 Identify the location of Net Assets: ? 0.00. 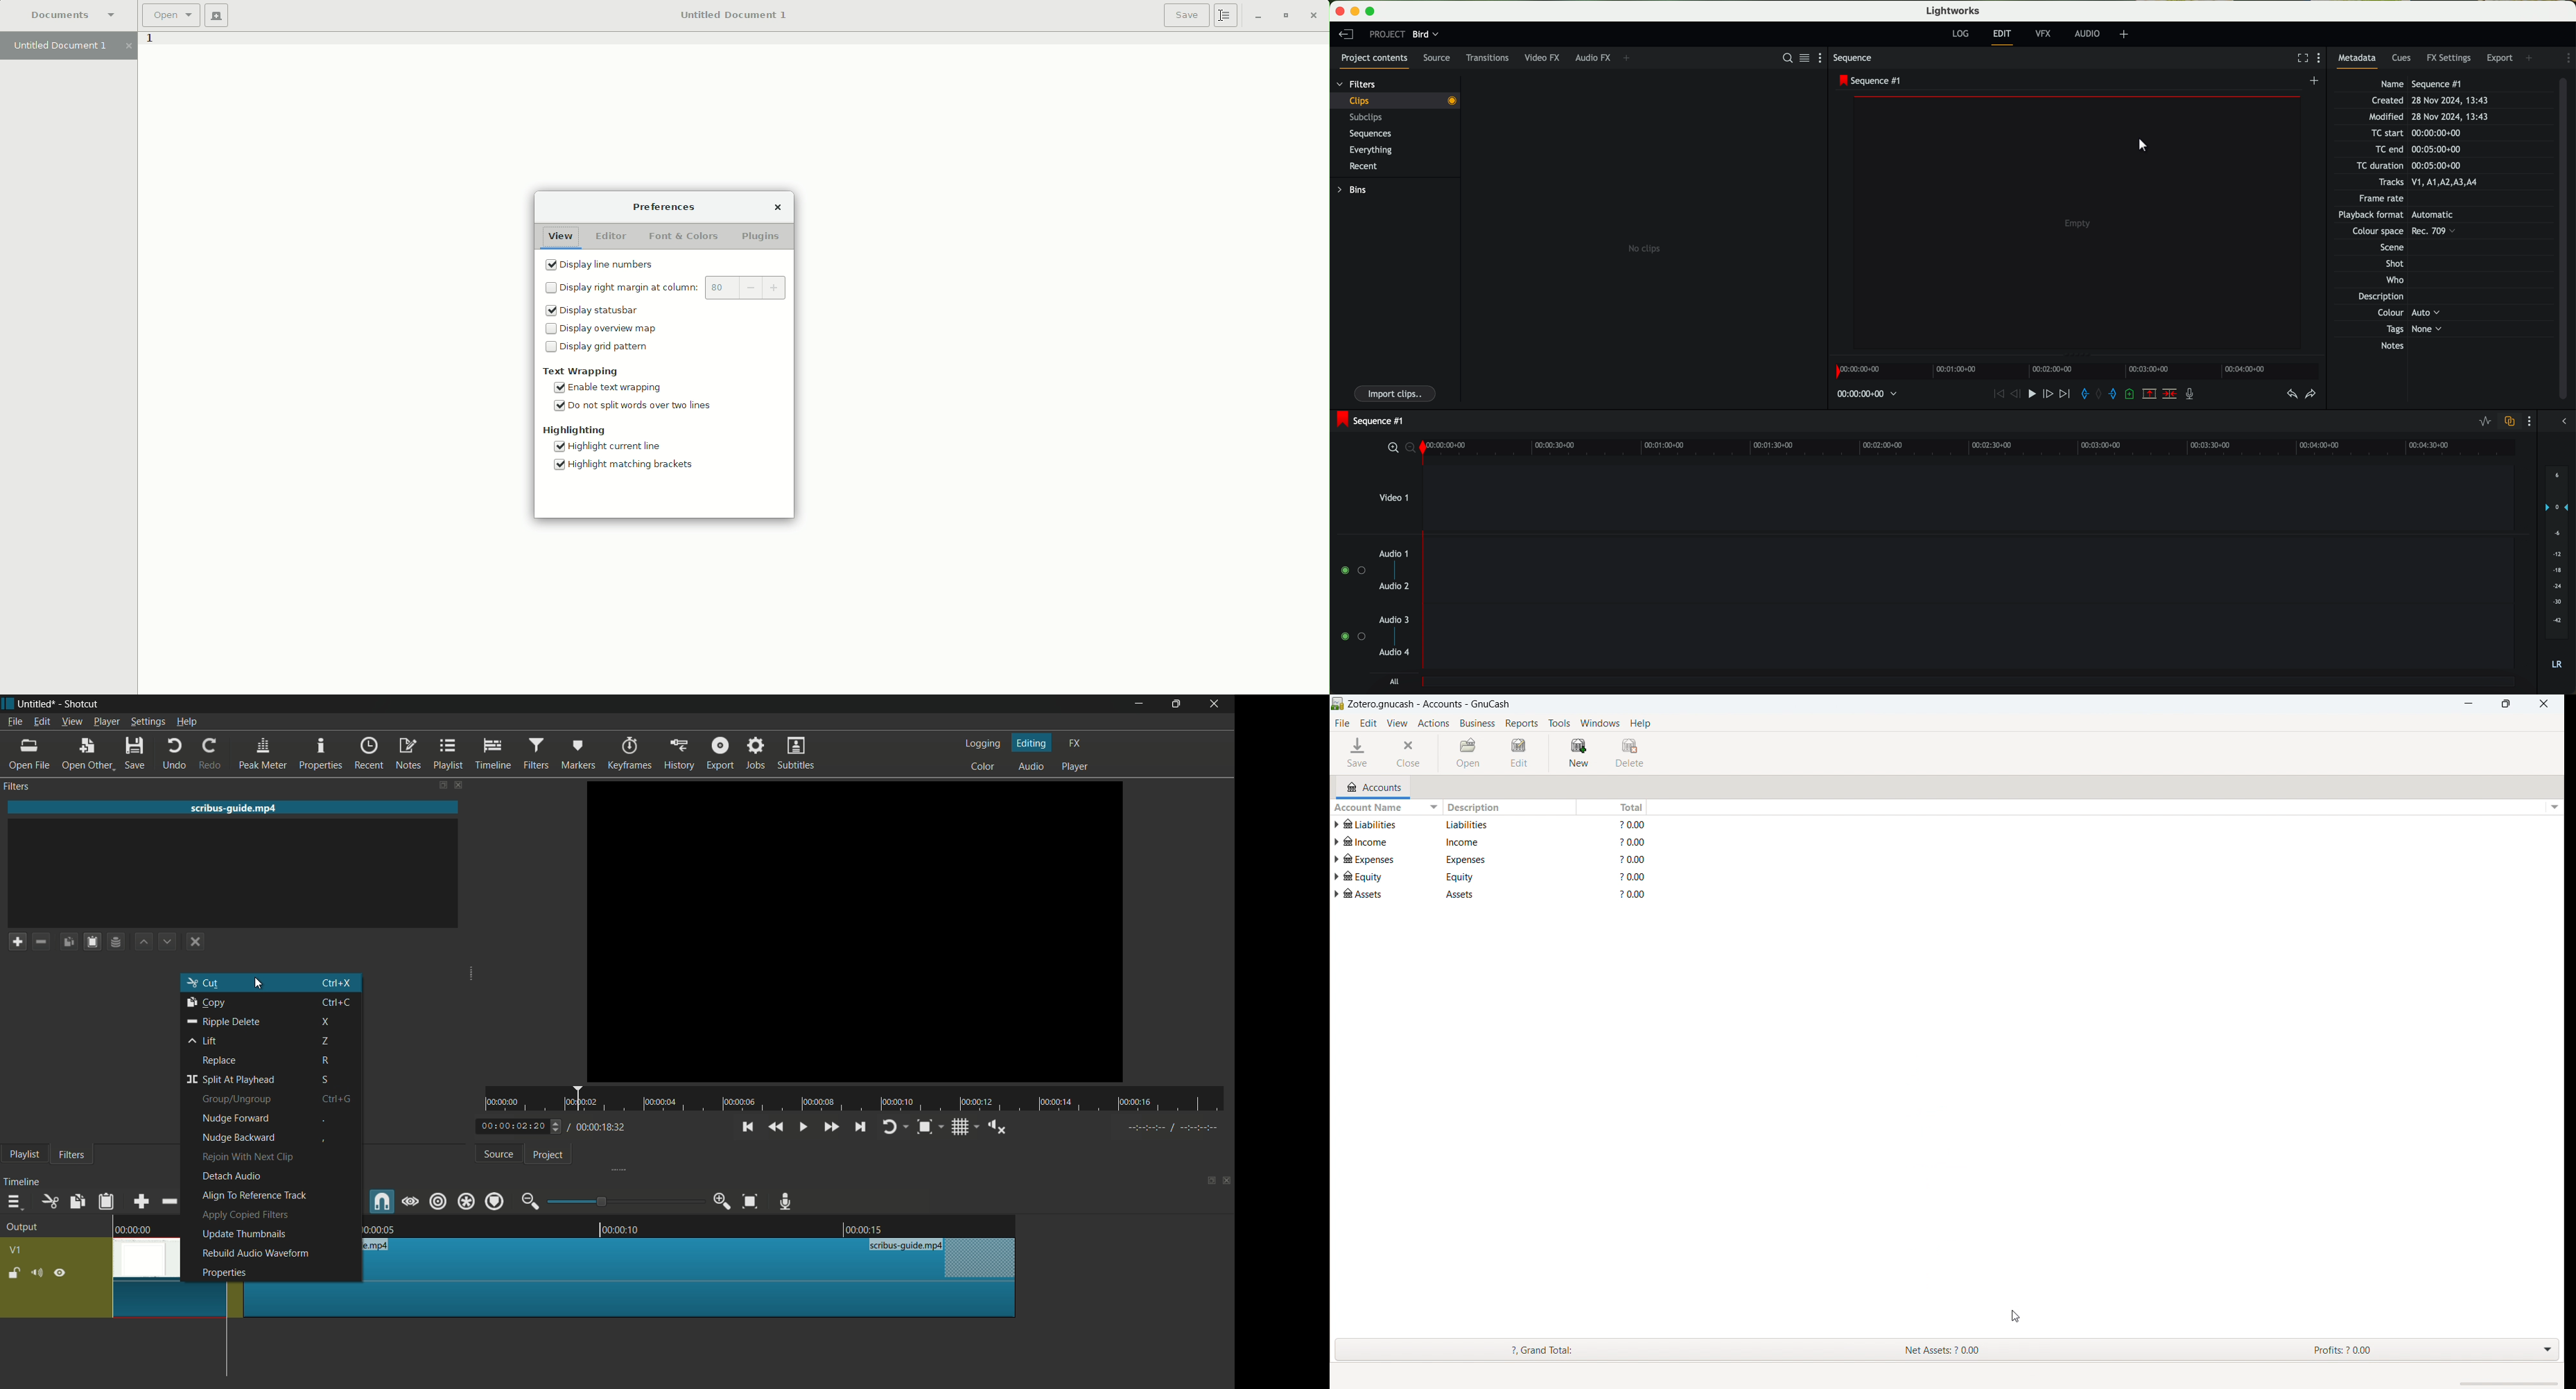
(1948, 1350).